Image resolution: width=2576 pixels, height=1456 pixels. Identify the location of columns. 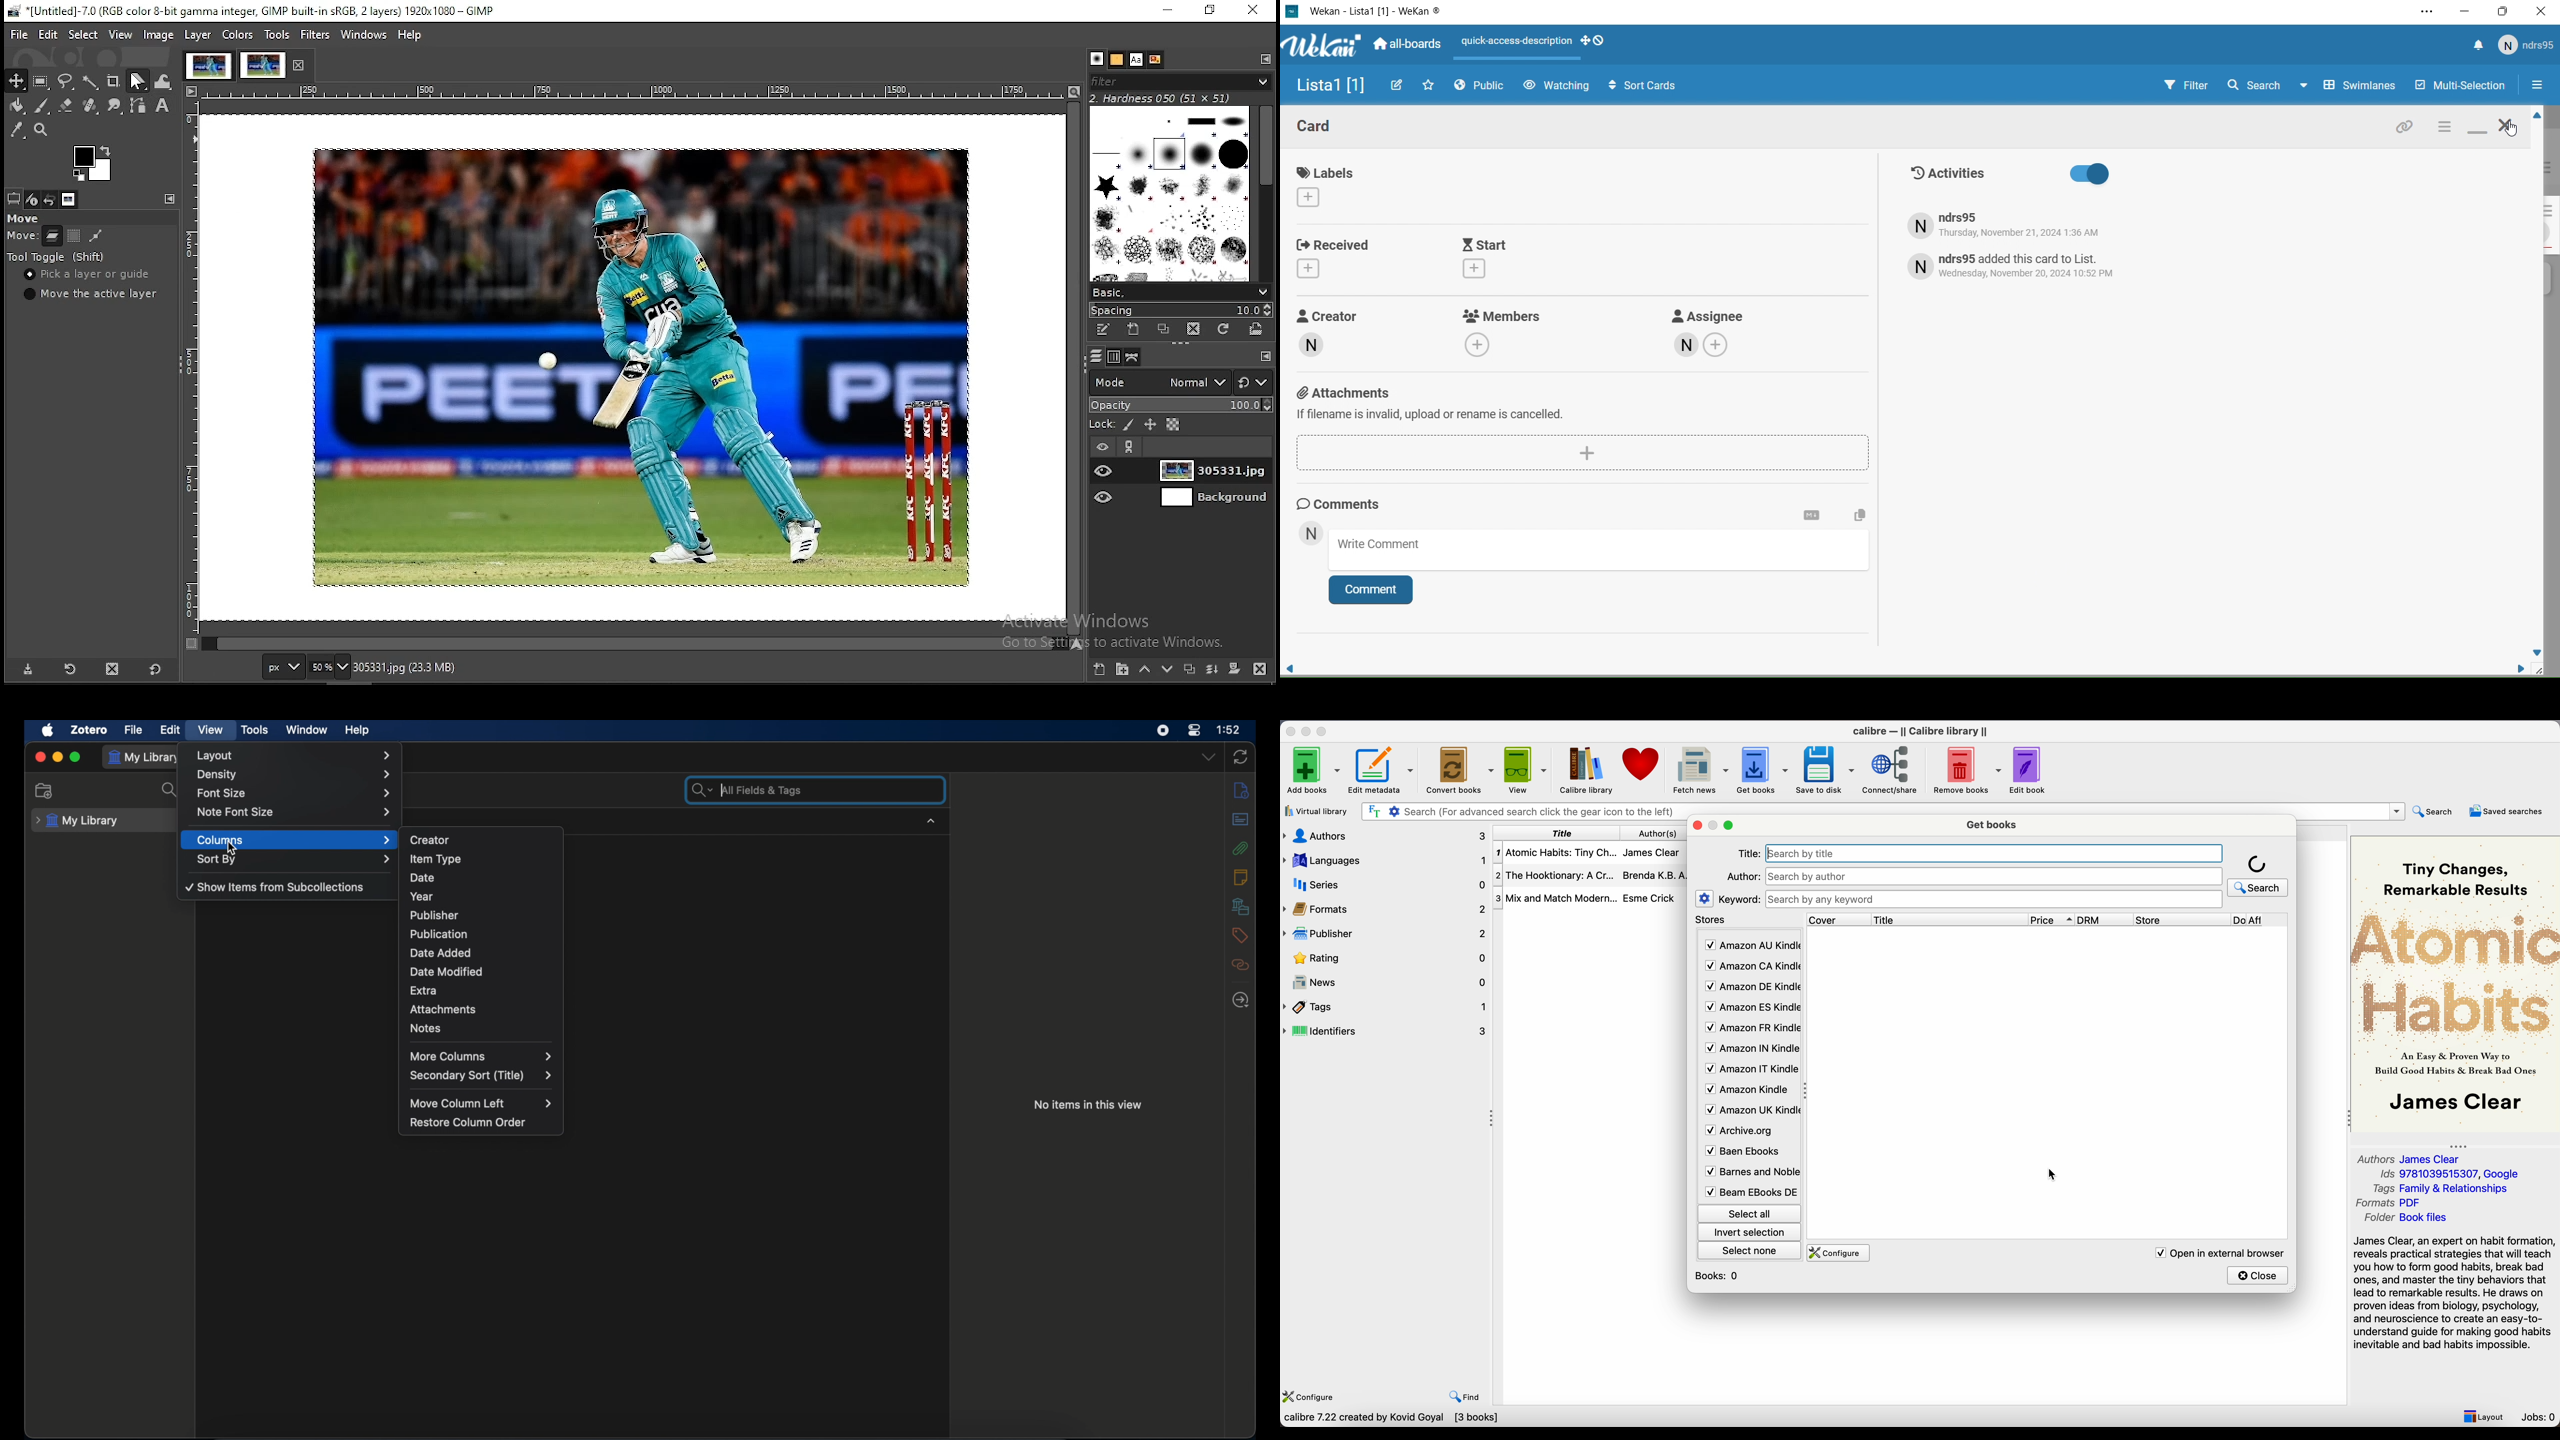
(295, 840).